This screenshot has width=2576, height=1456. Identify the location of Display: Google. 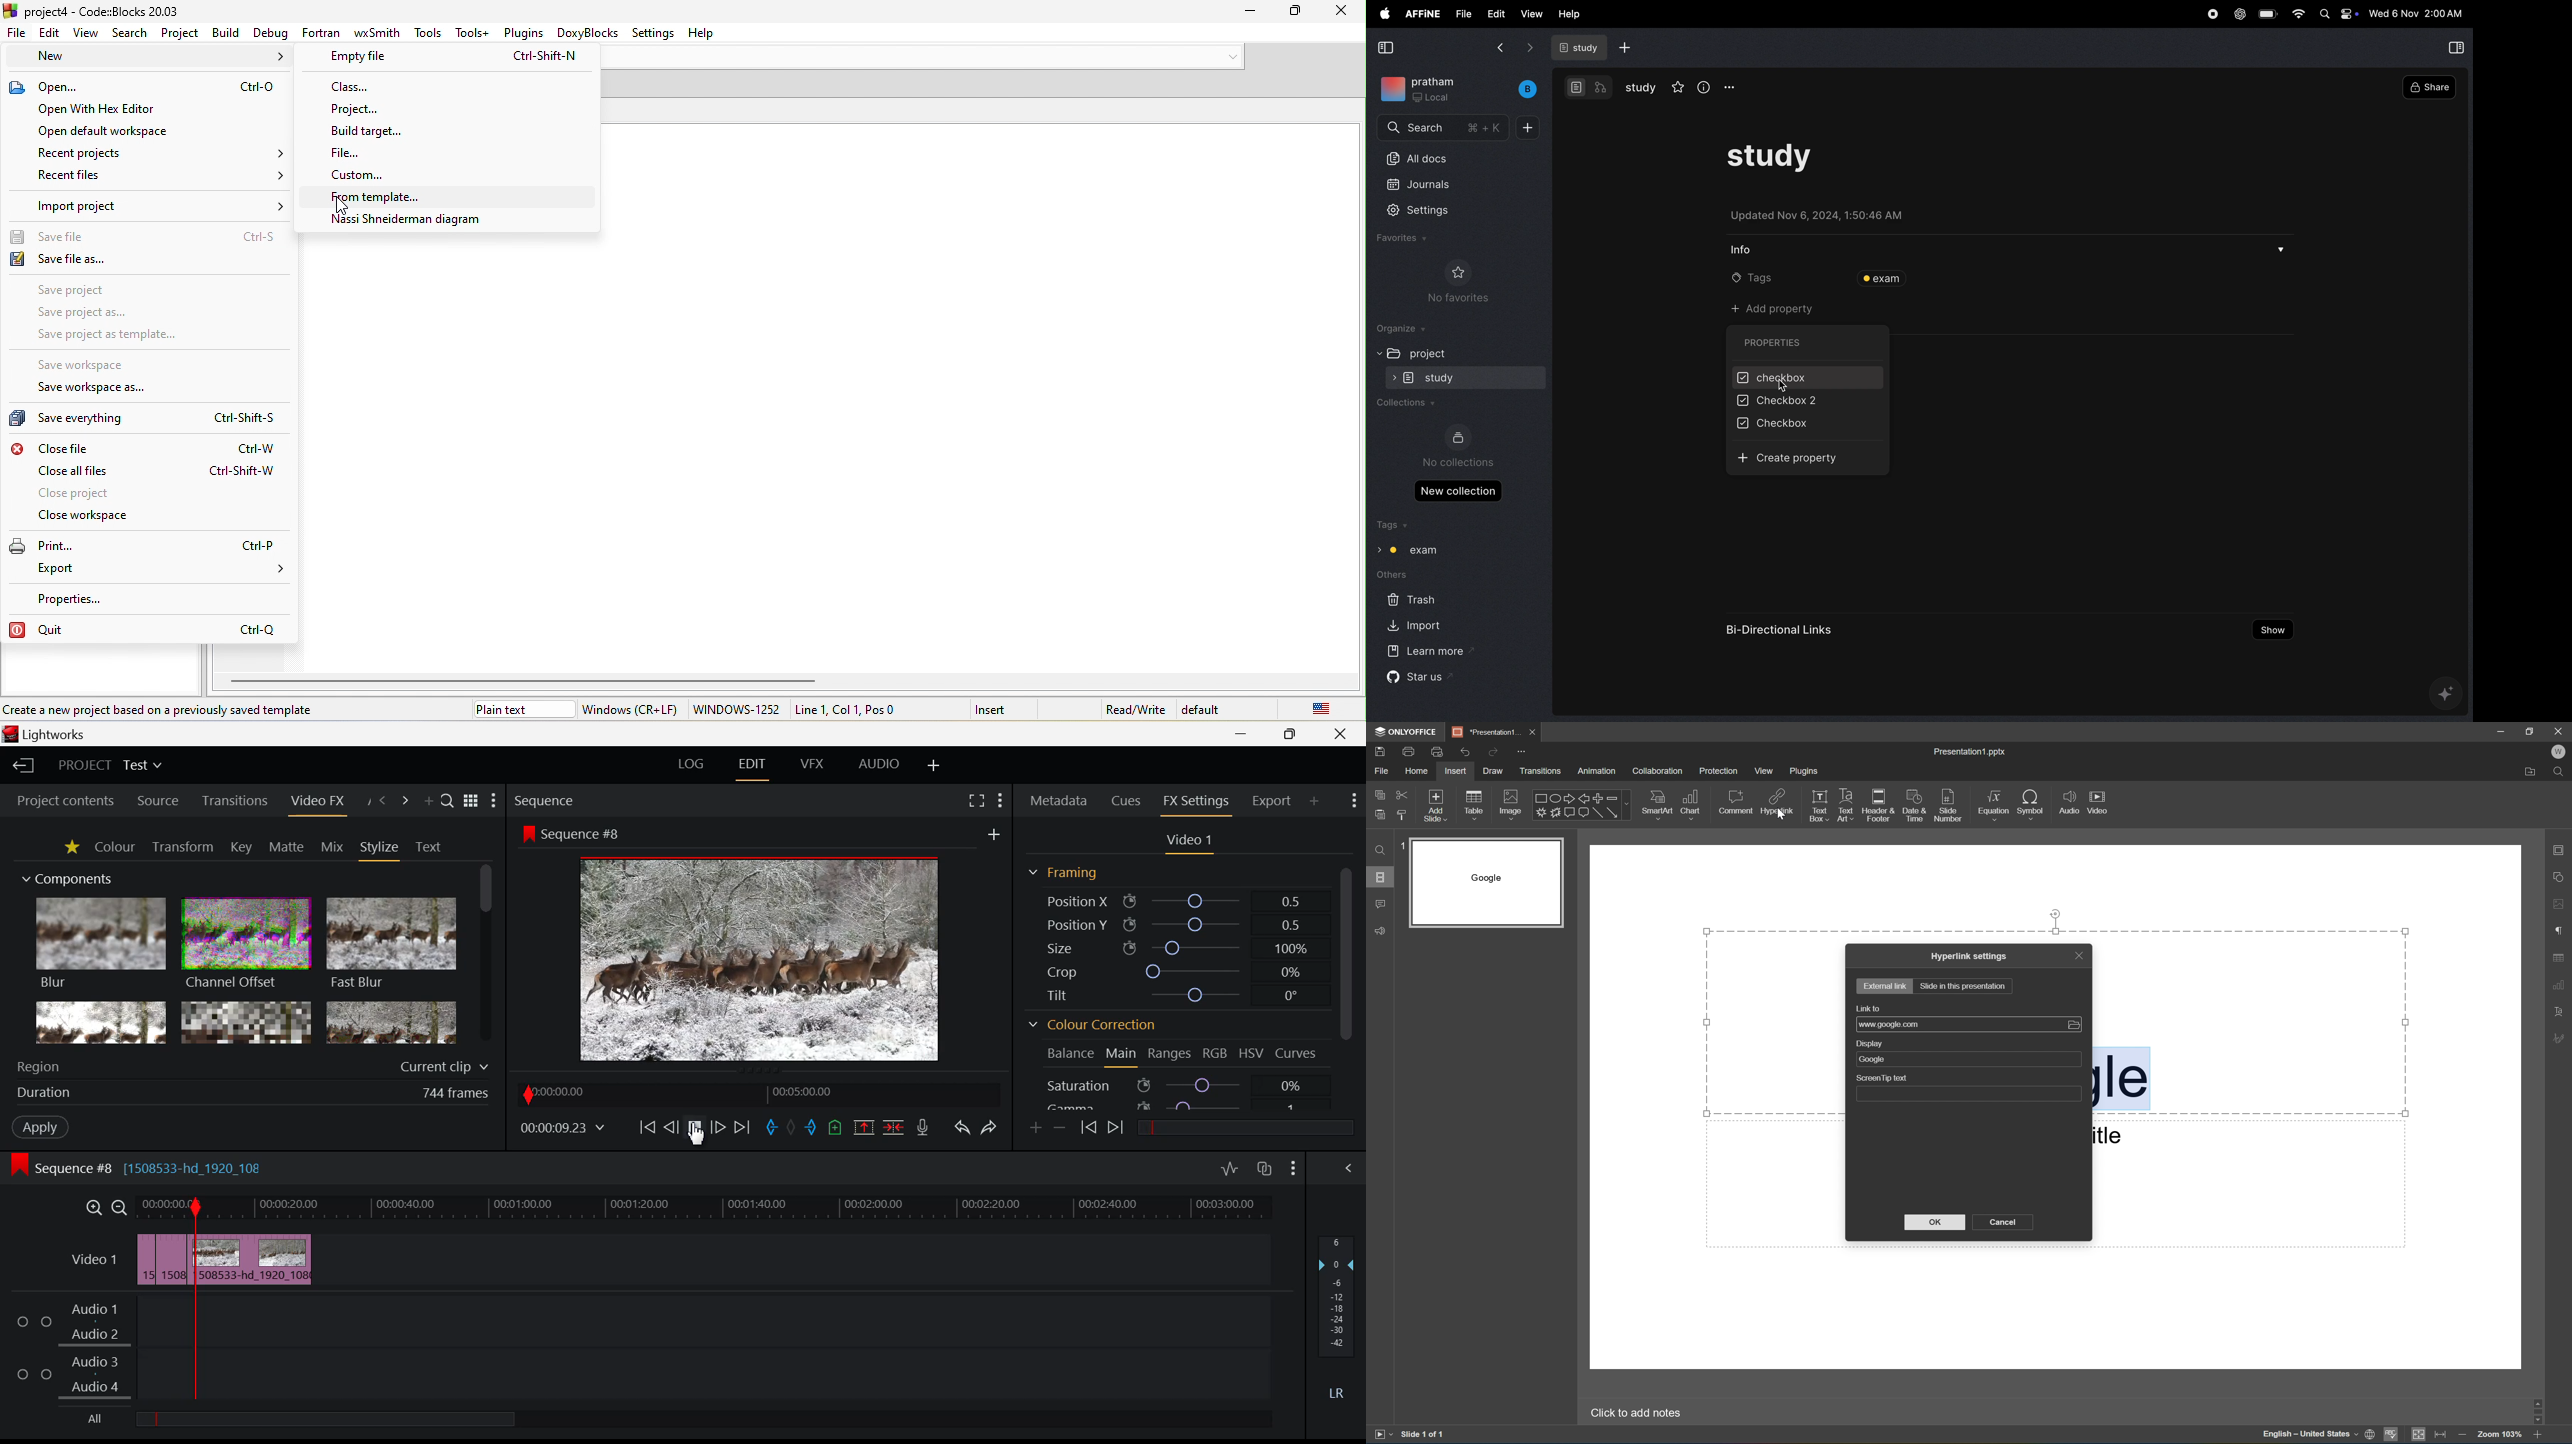
(1968, 1053).